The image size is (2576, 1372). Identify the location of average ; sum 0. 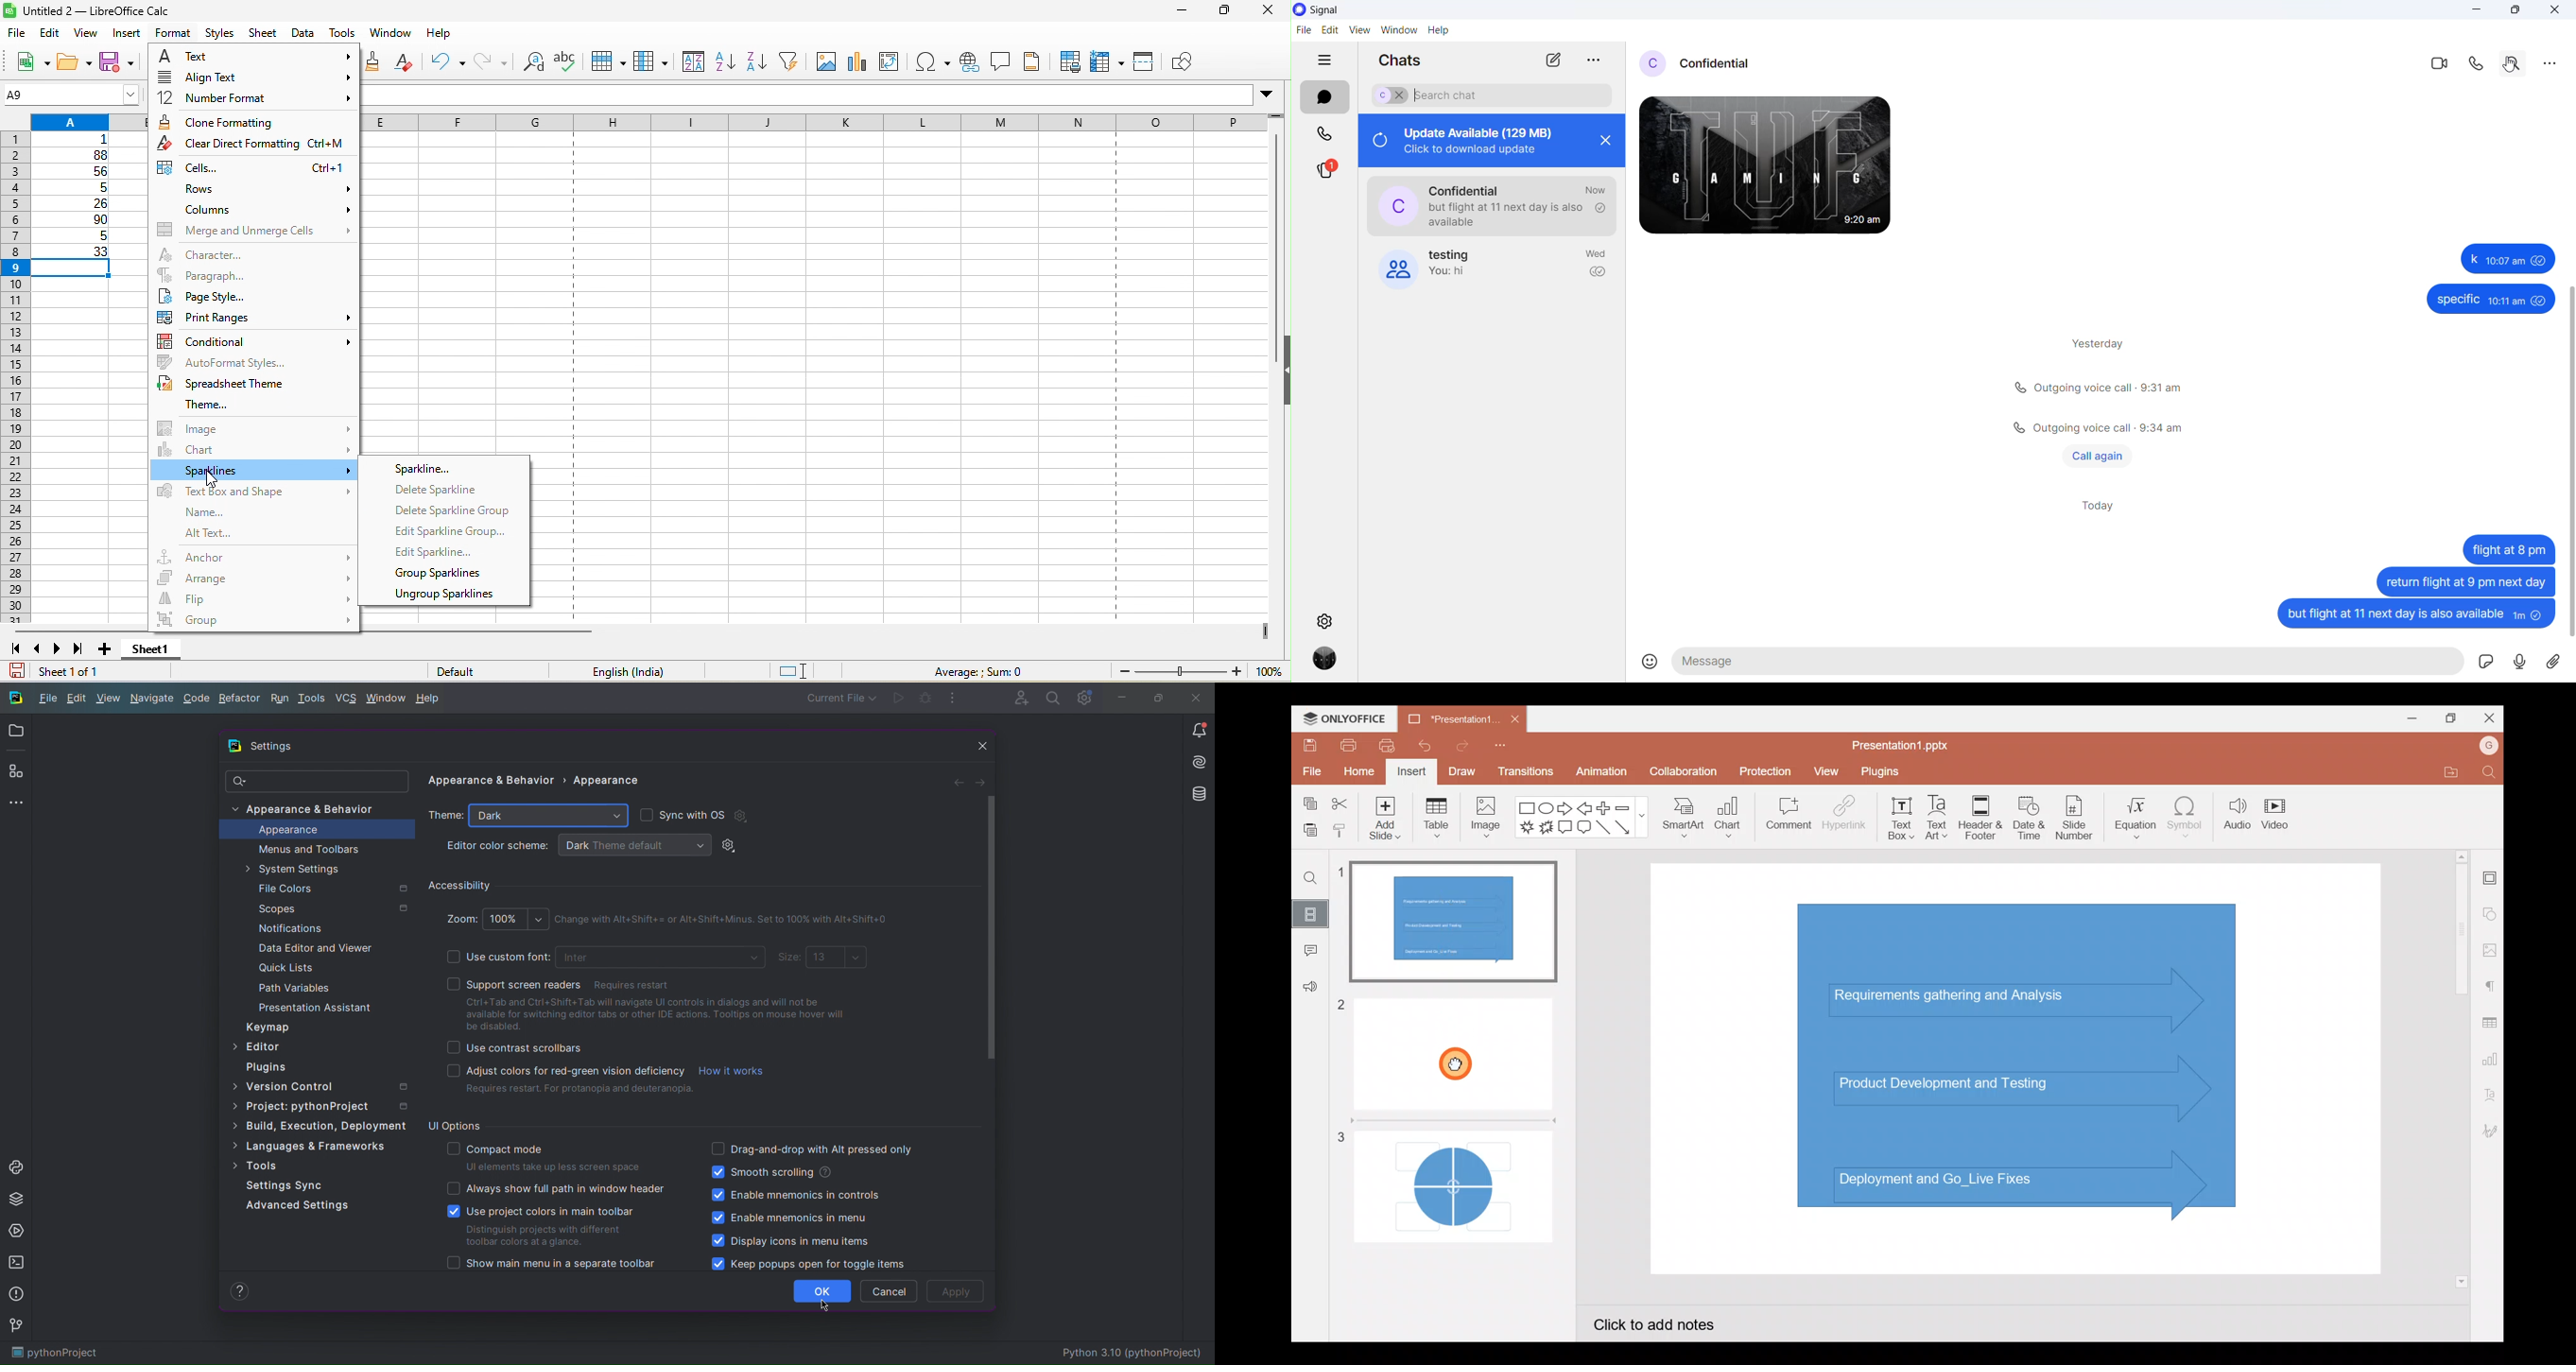
(969, 671).